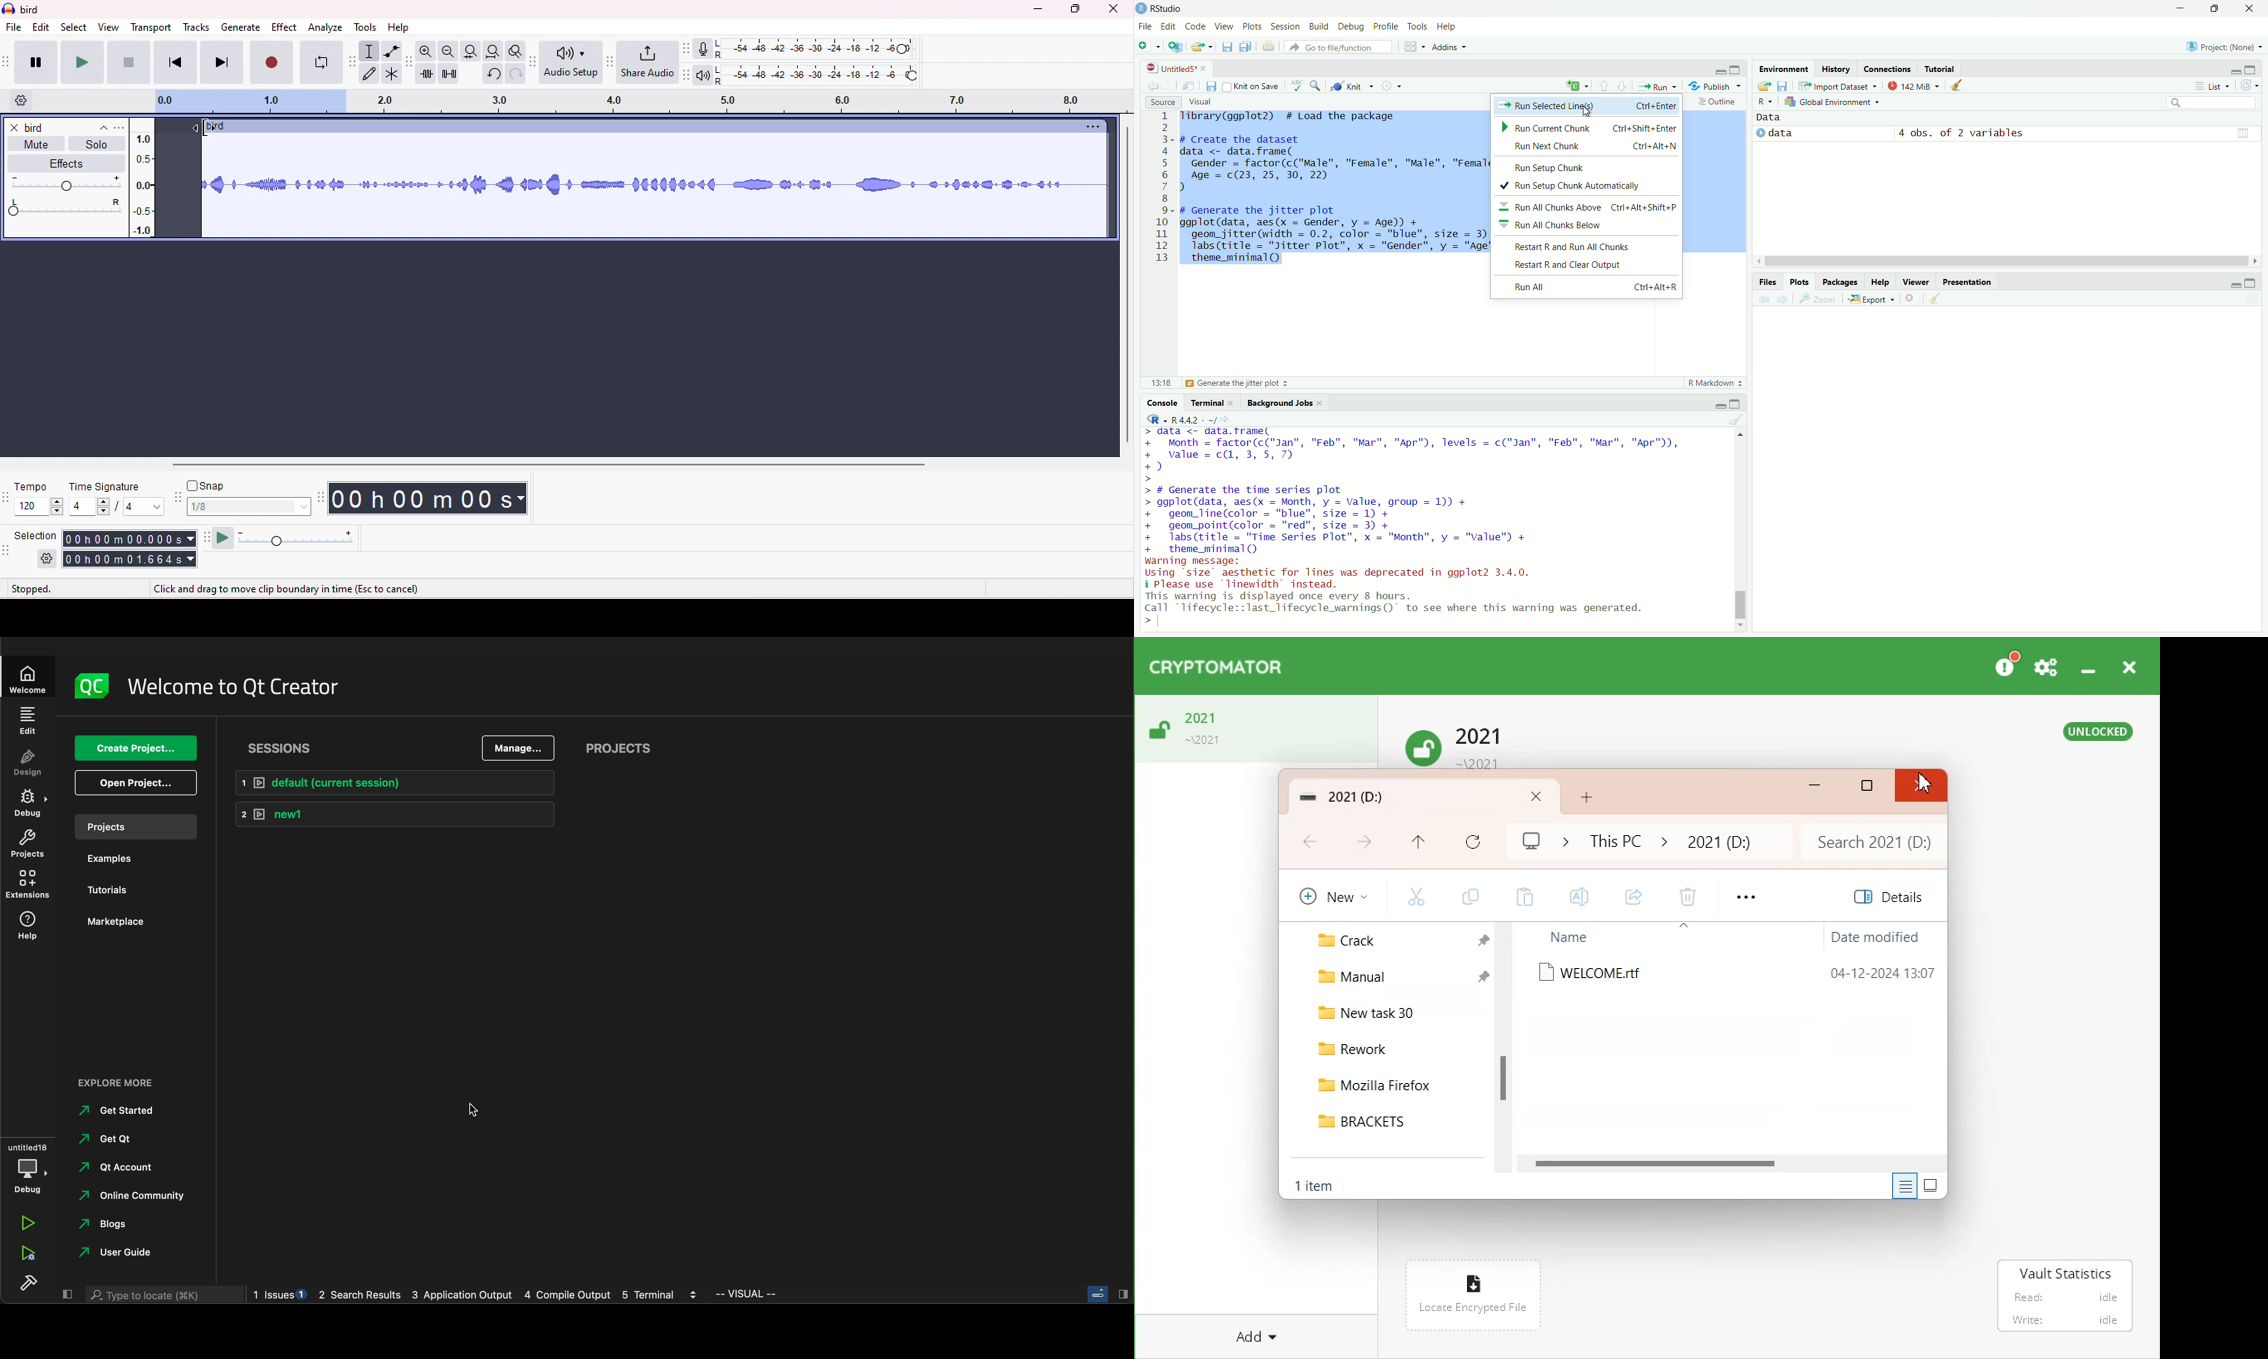 This screenshot has width=2268, height=1372. What do you see at coordinates (1768, 281) in the screenshot?
I see `files` at bounding box center [1768, 281].